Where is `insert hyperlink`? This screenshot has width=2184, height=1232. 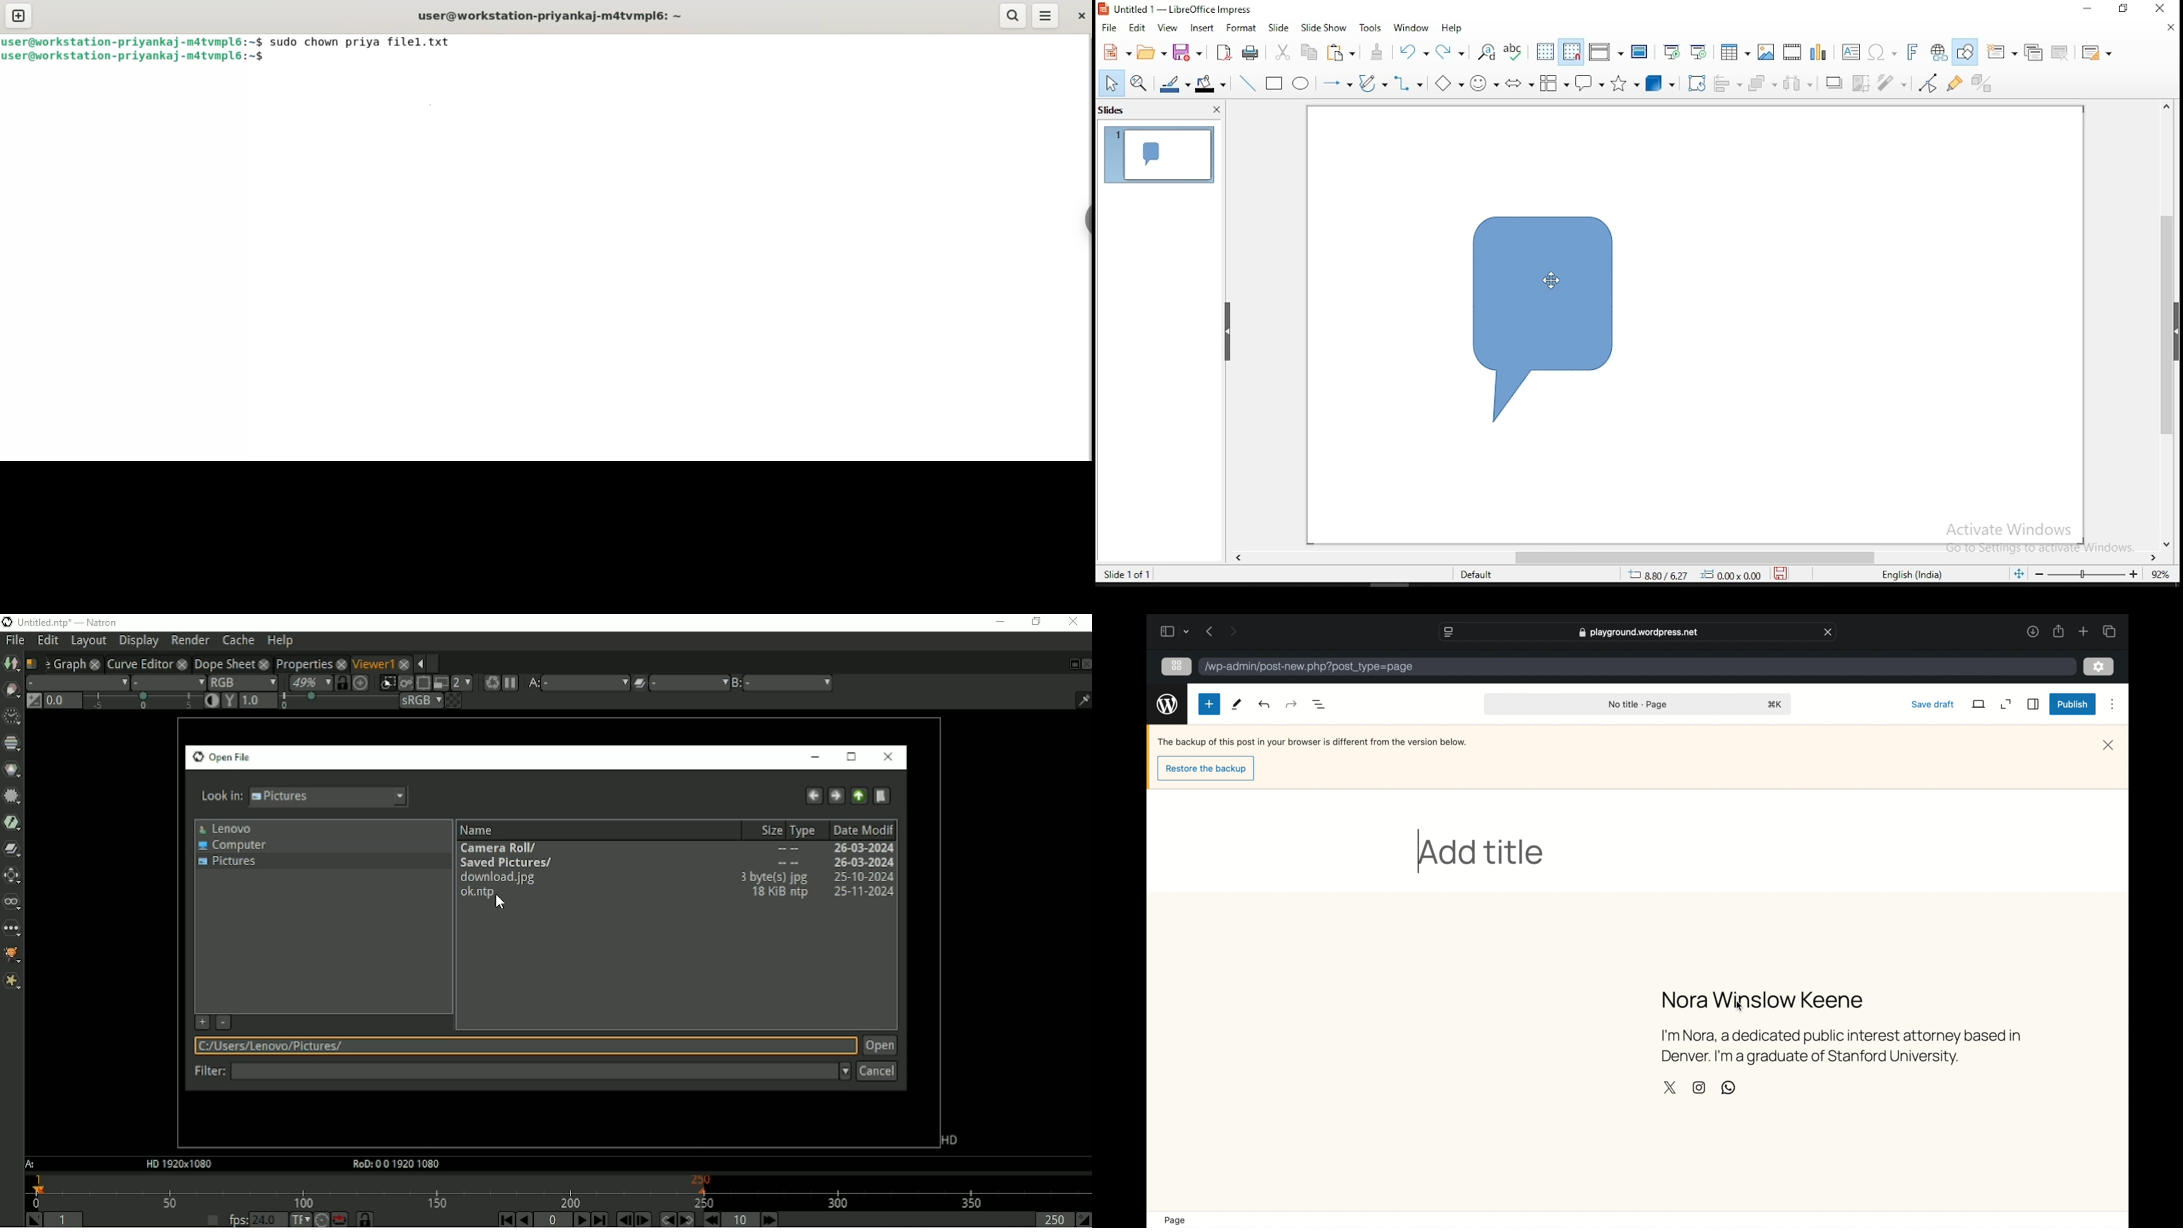 insert hyperlink is located at coordinates (1939, 54).